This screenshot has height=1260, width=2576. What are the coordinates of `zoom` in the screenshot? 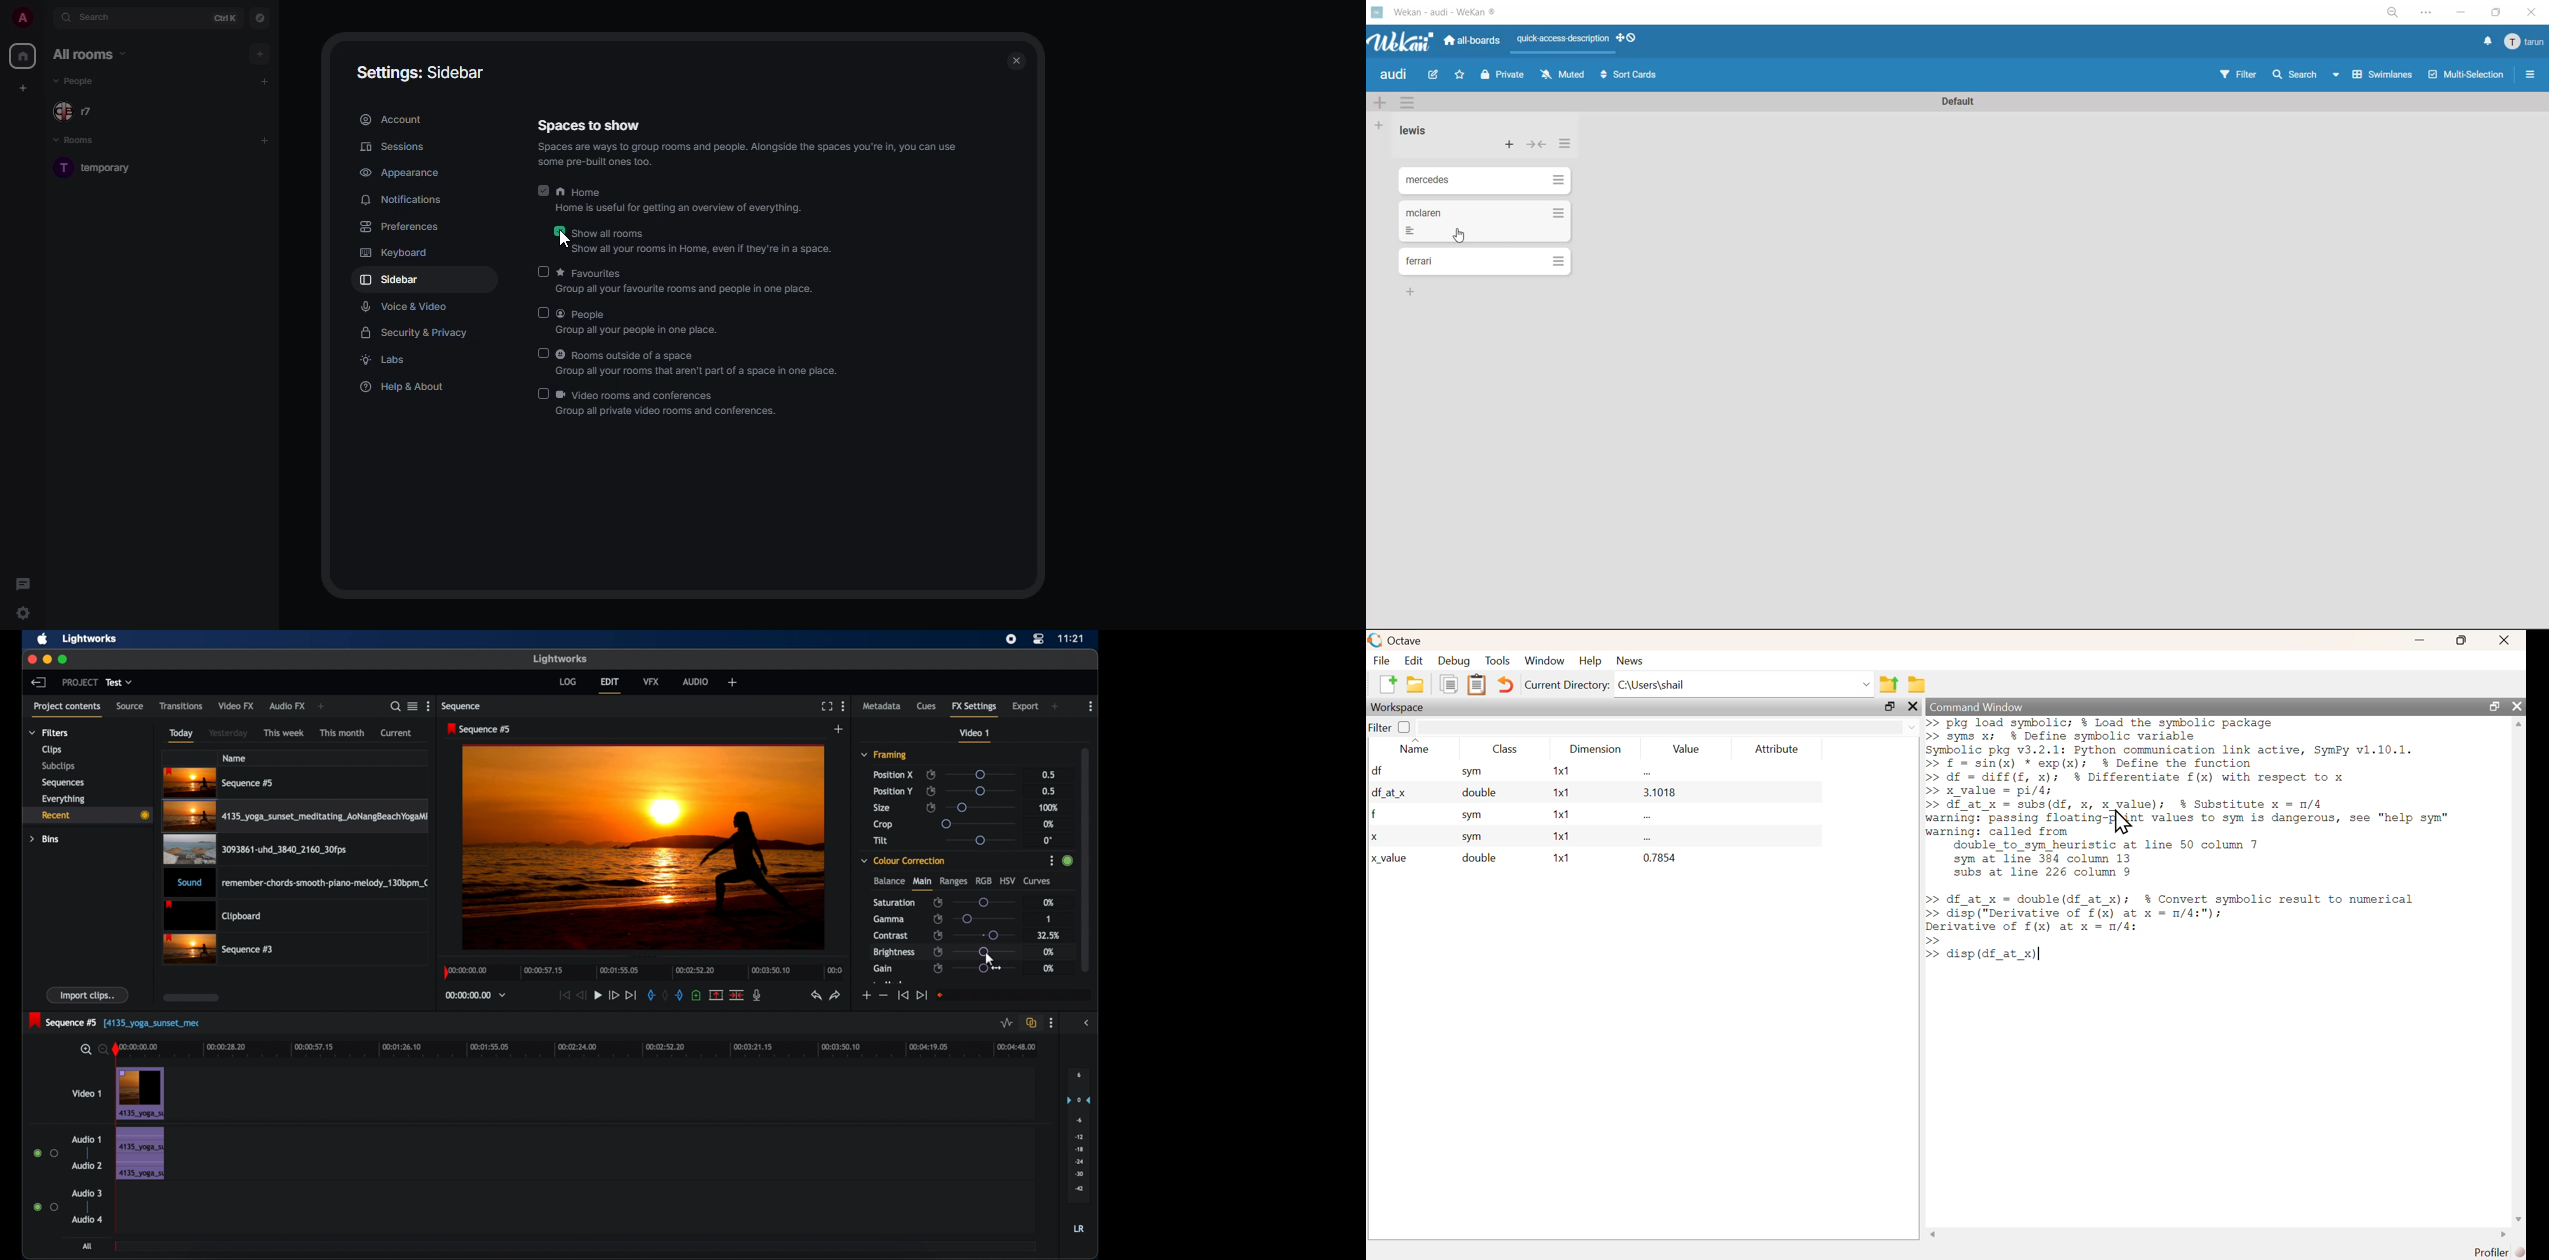 It's located at (91, 1050).